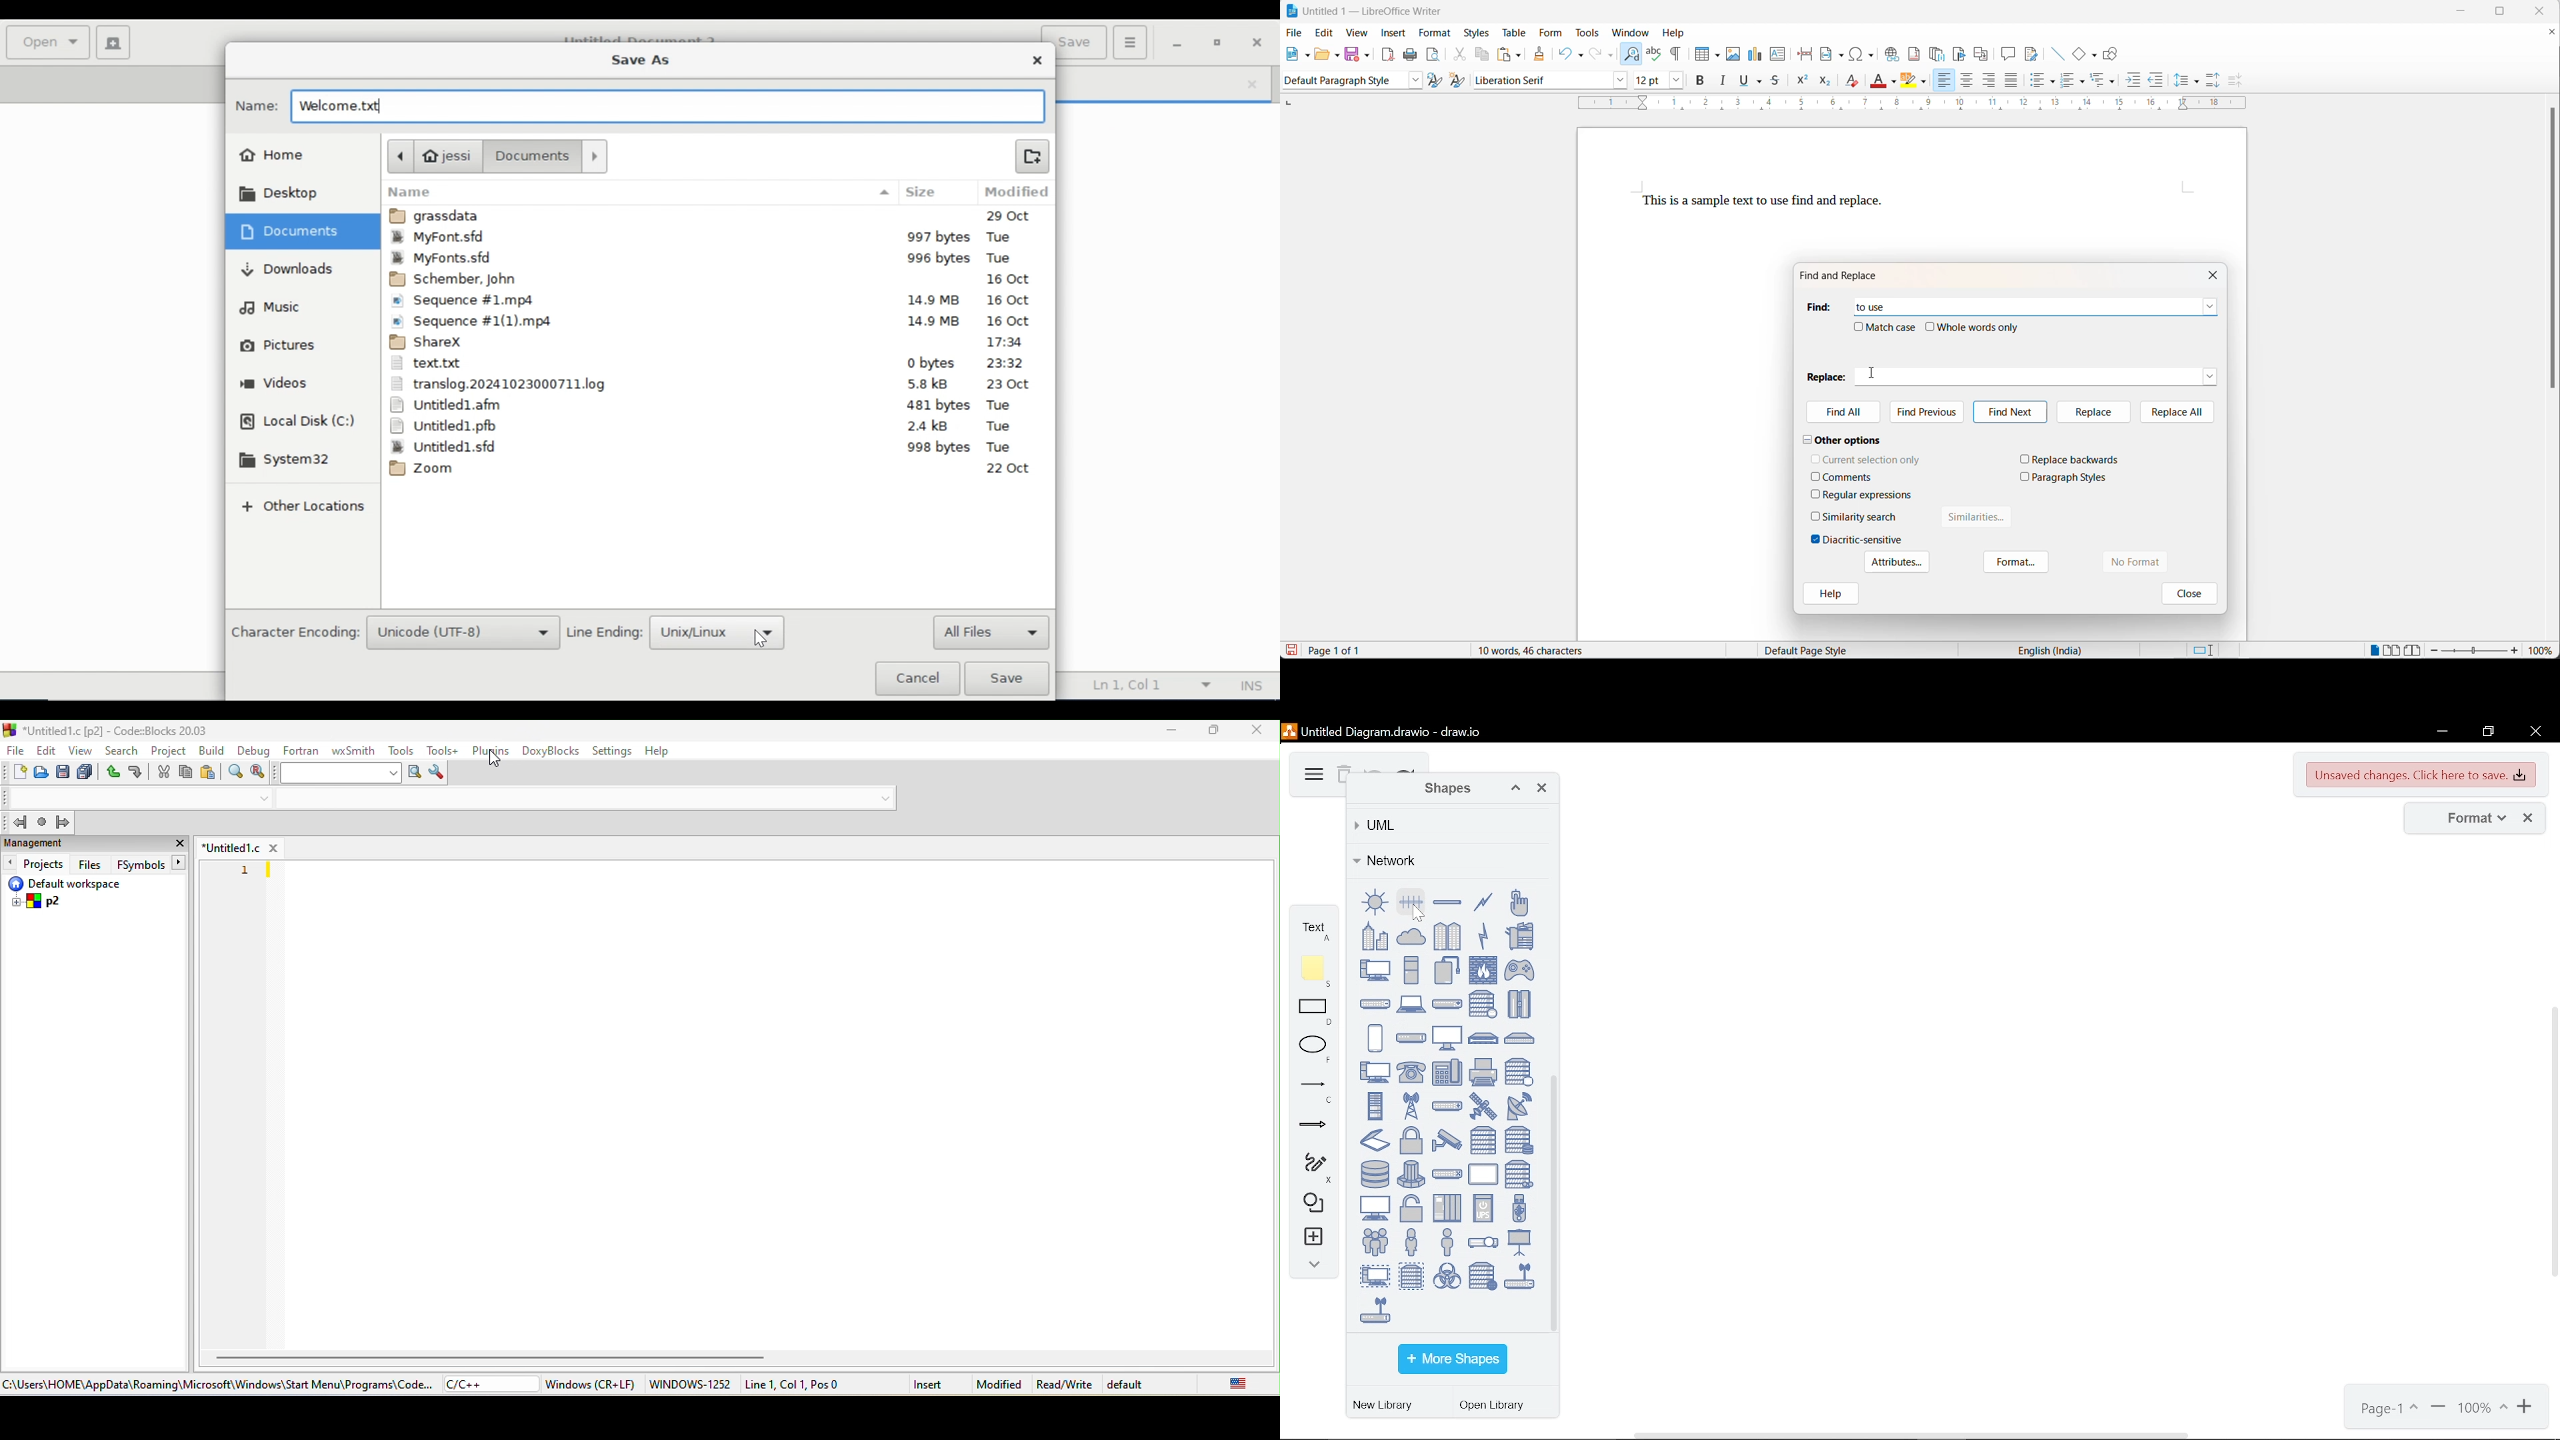  I want to click on zoom in, so click(2438, 1409).